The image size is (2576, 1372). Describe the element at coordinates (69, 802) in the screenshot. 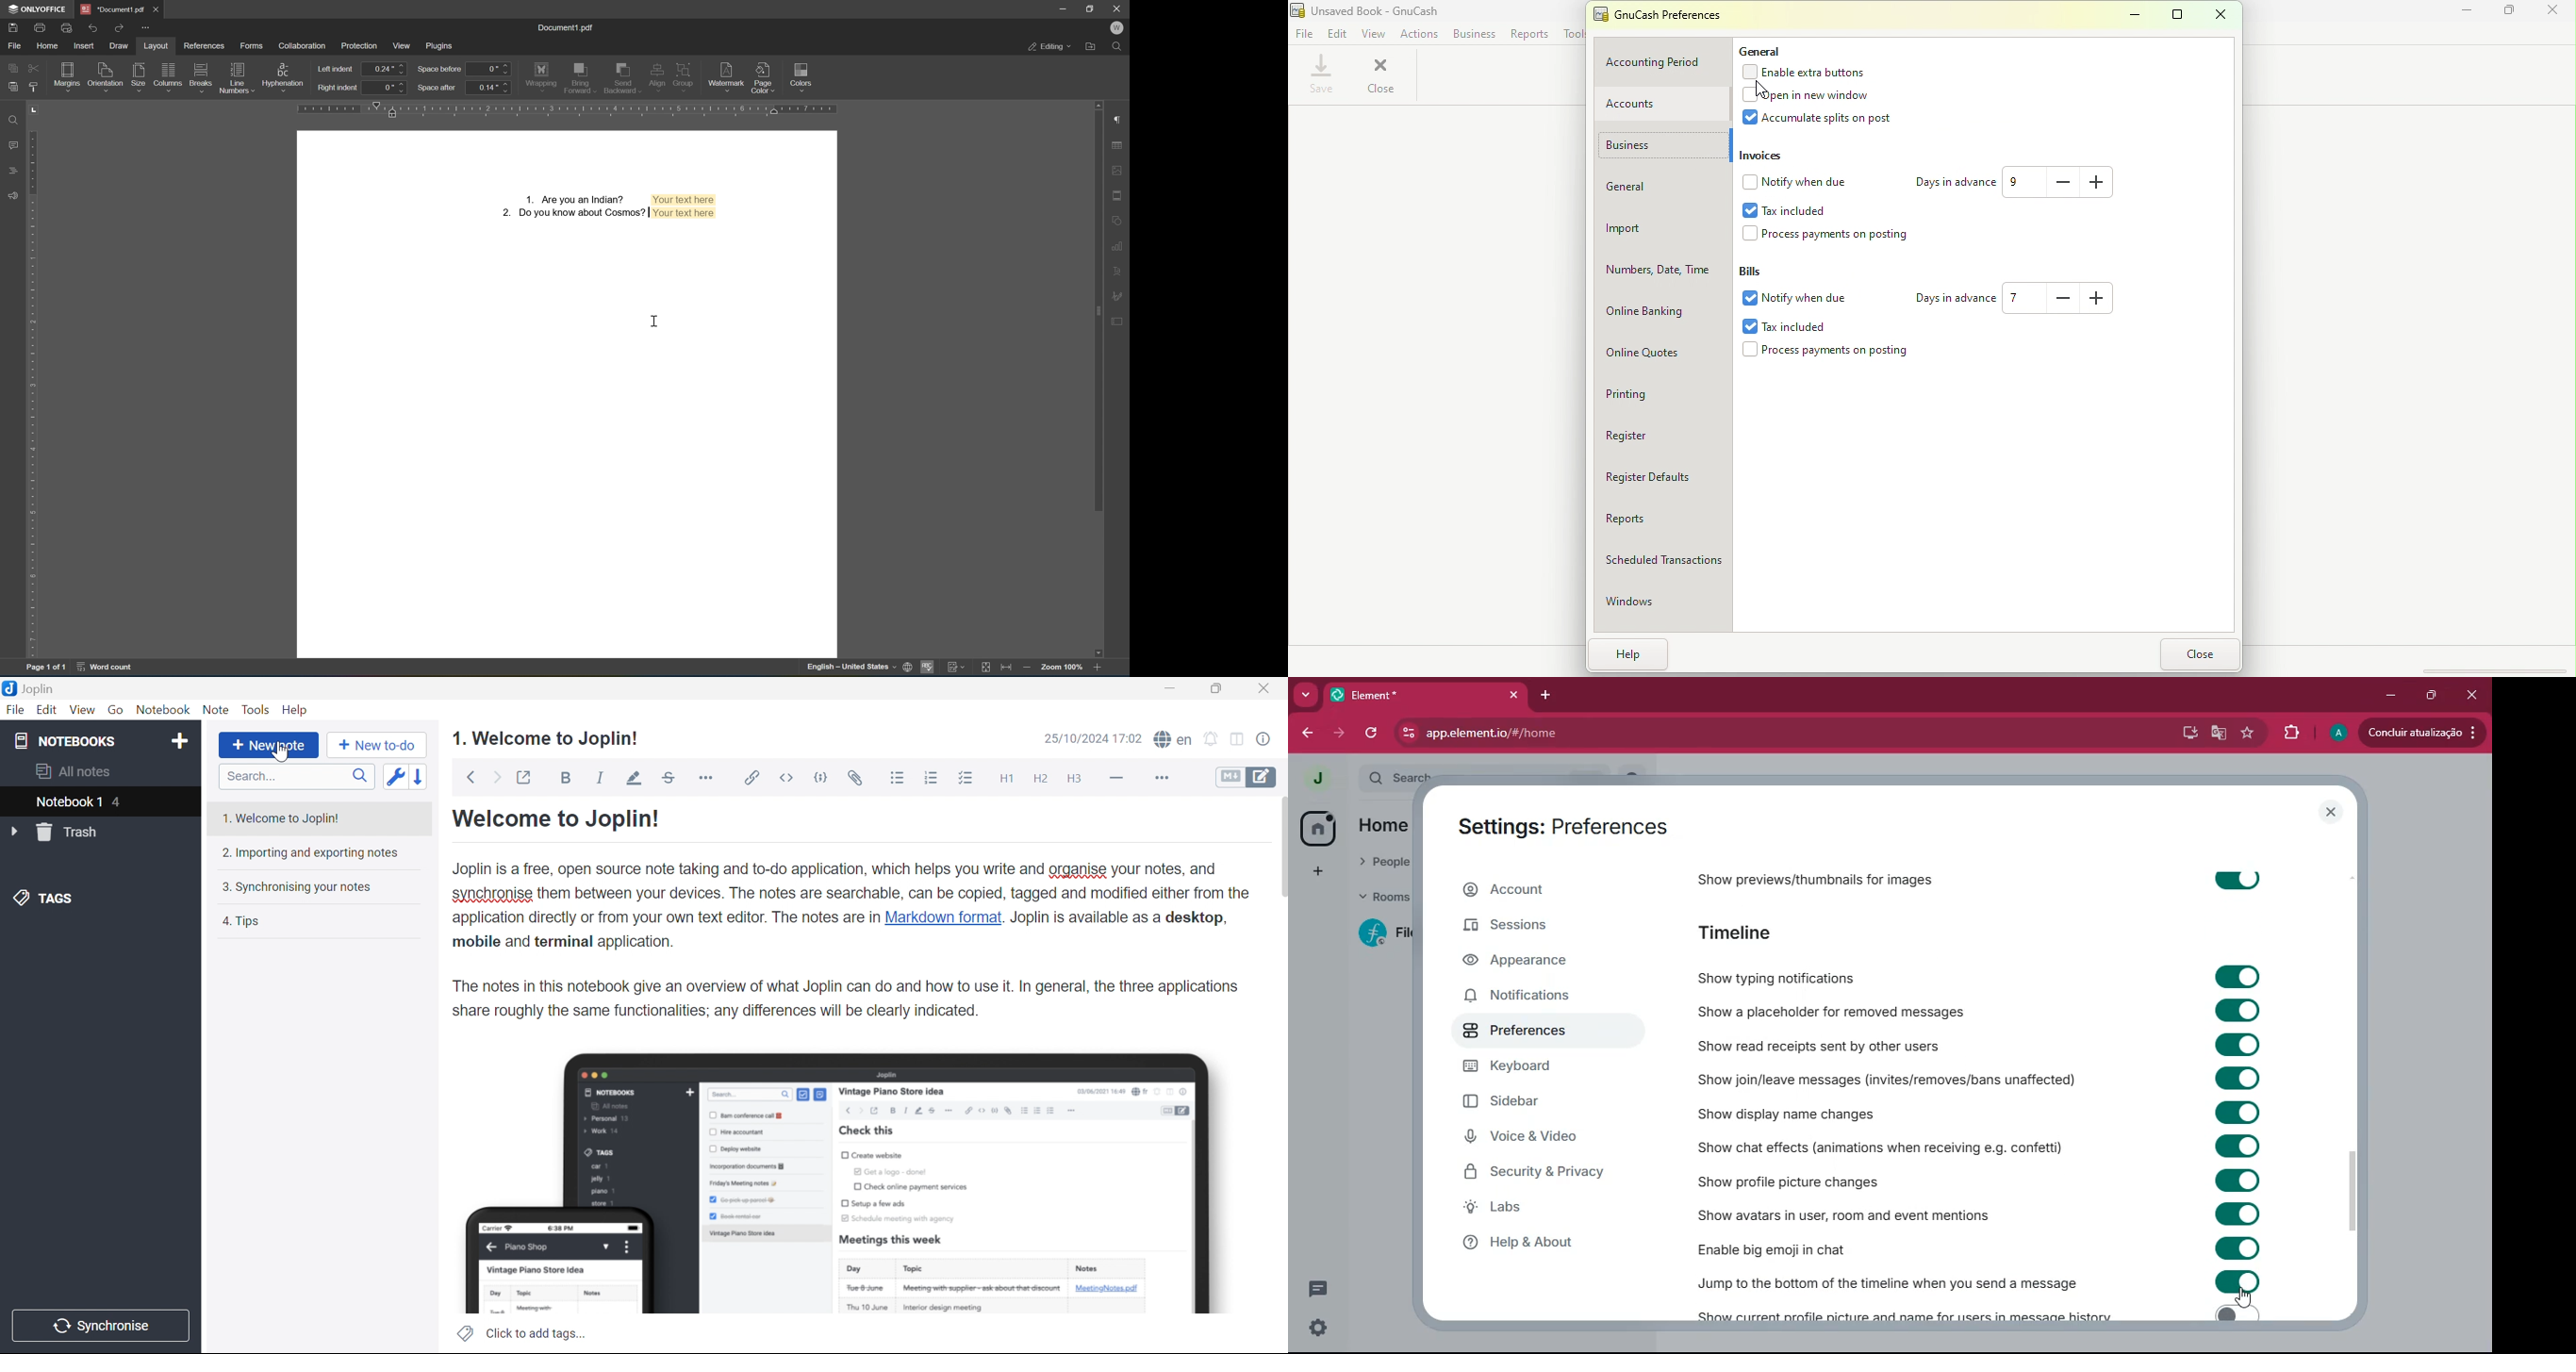

I see `Notebook 1` at that location.